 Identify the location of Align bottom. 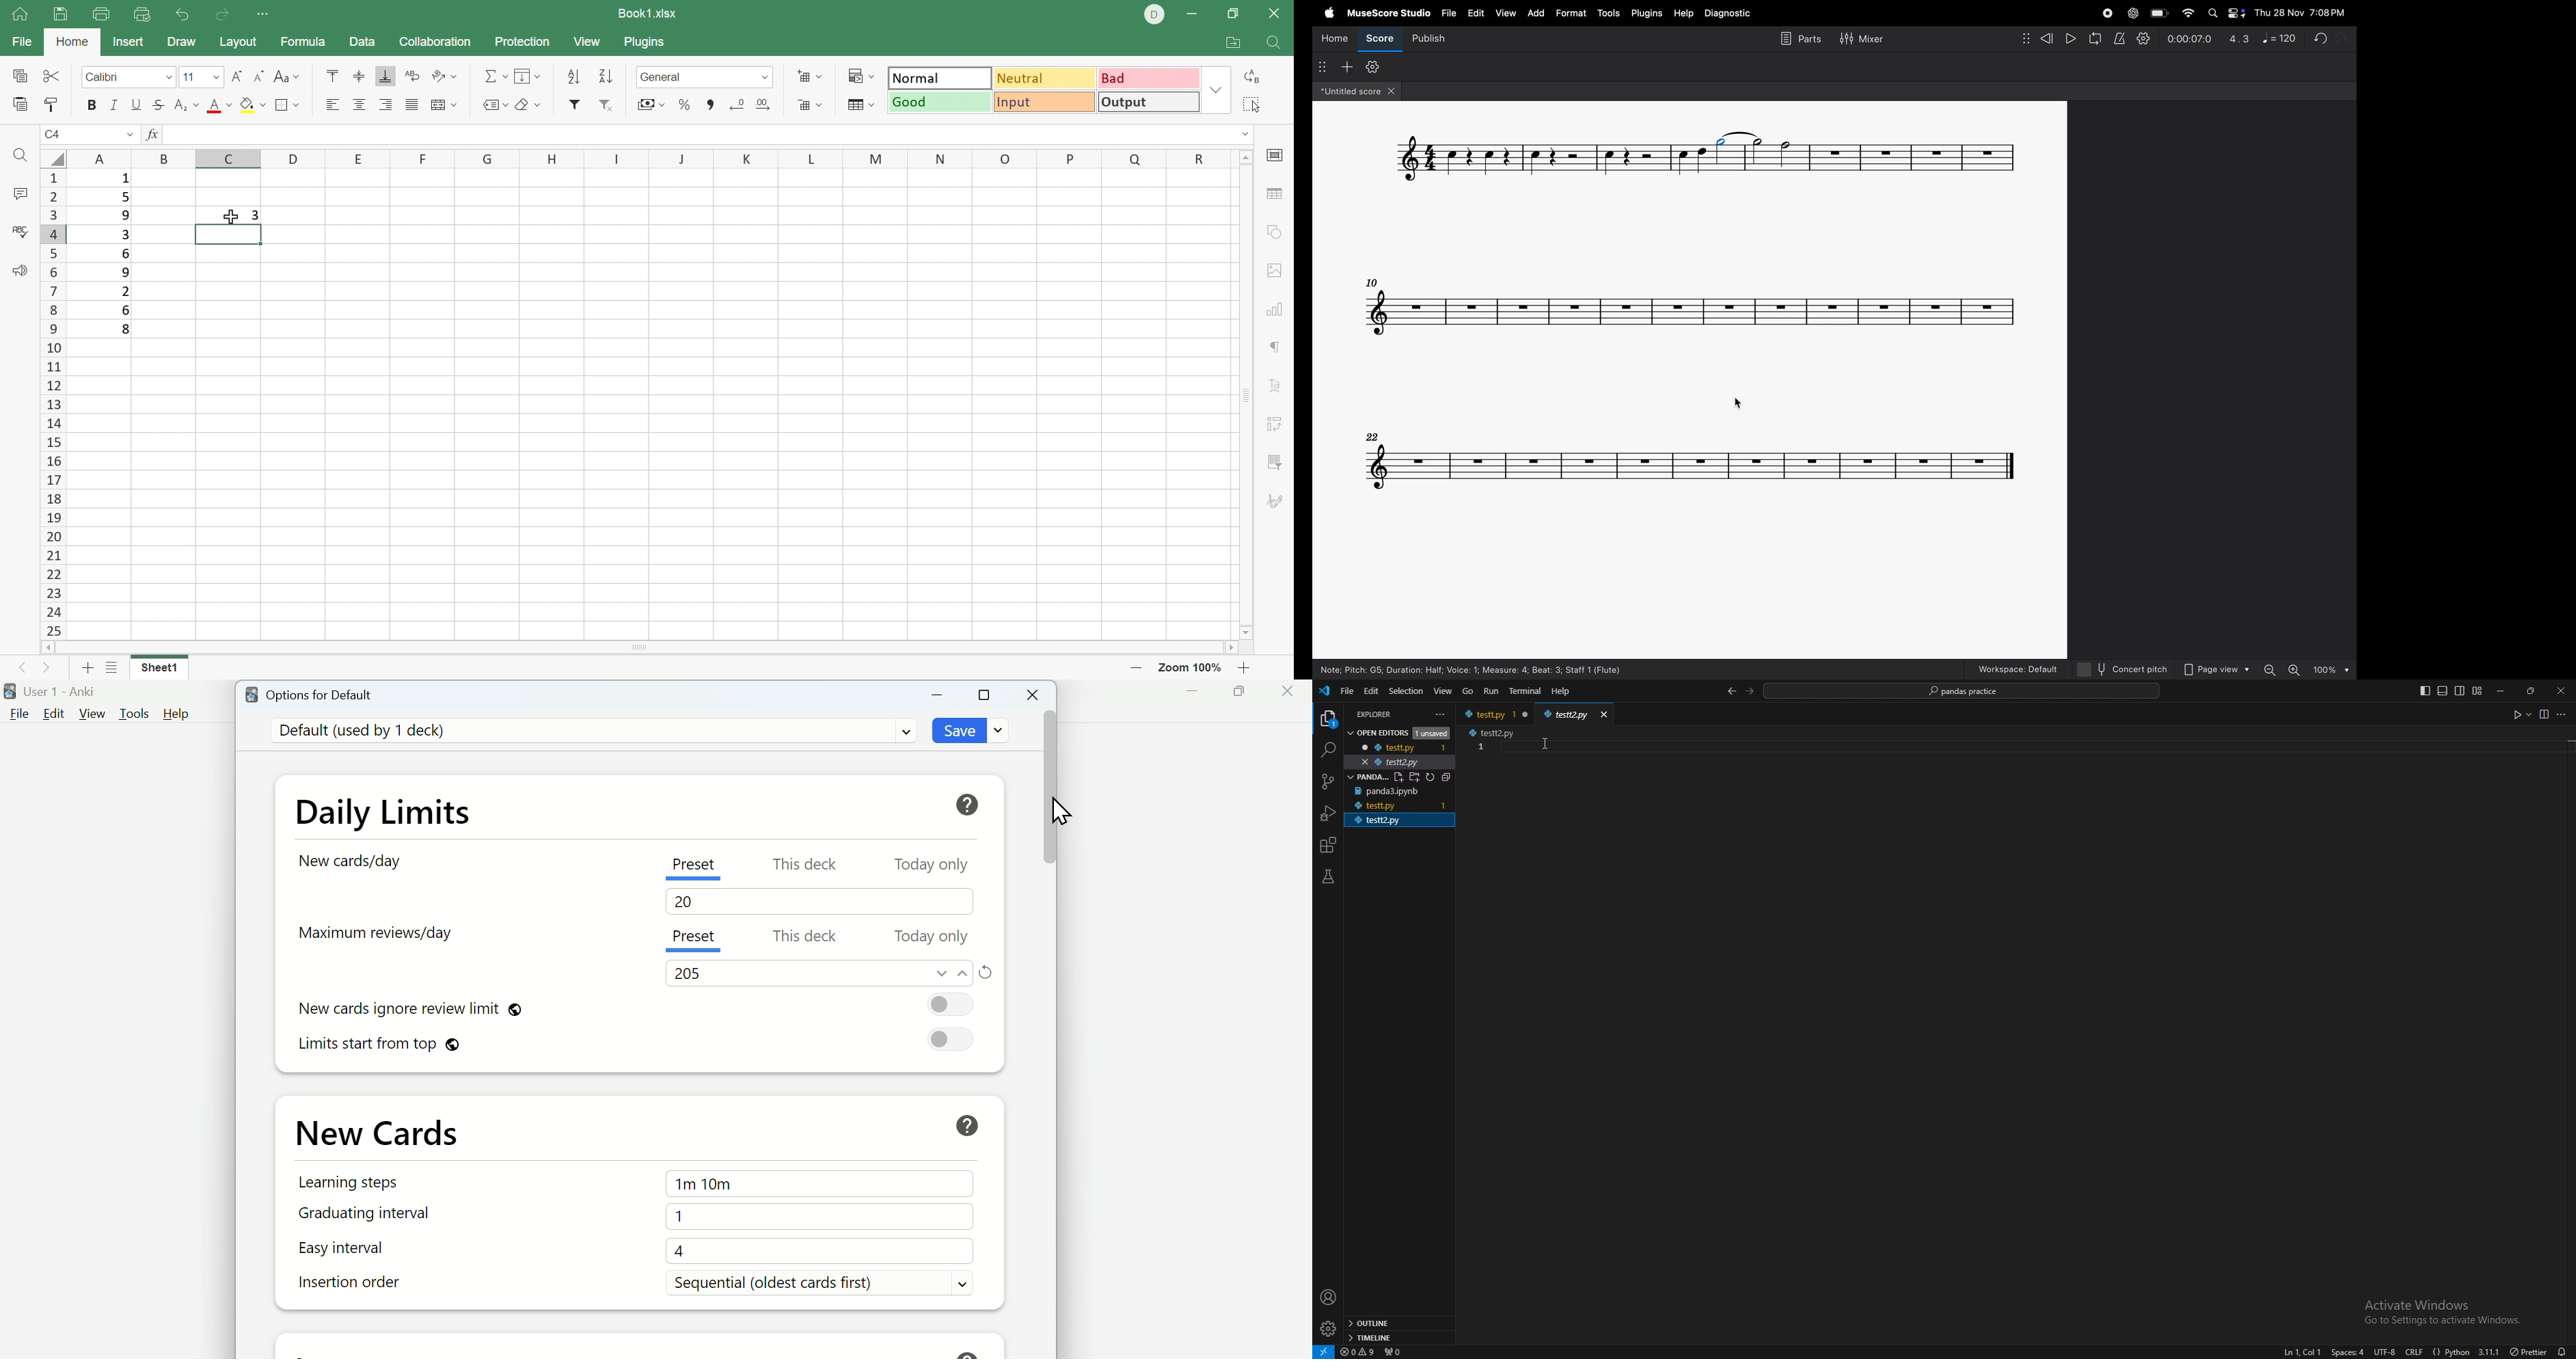
(388, 76).